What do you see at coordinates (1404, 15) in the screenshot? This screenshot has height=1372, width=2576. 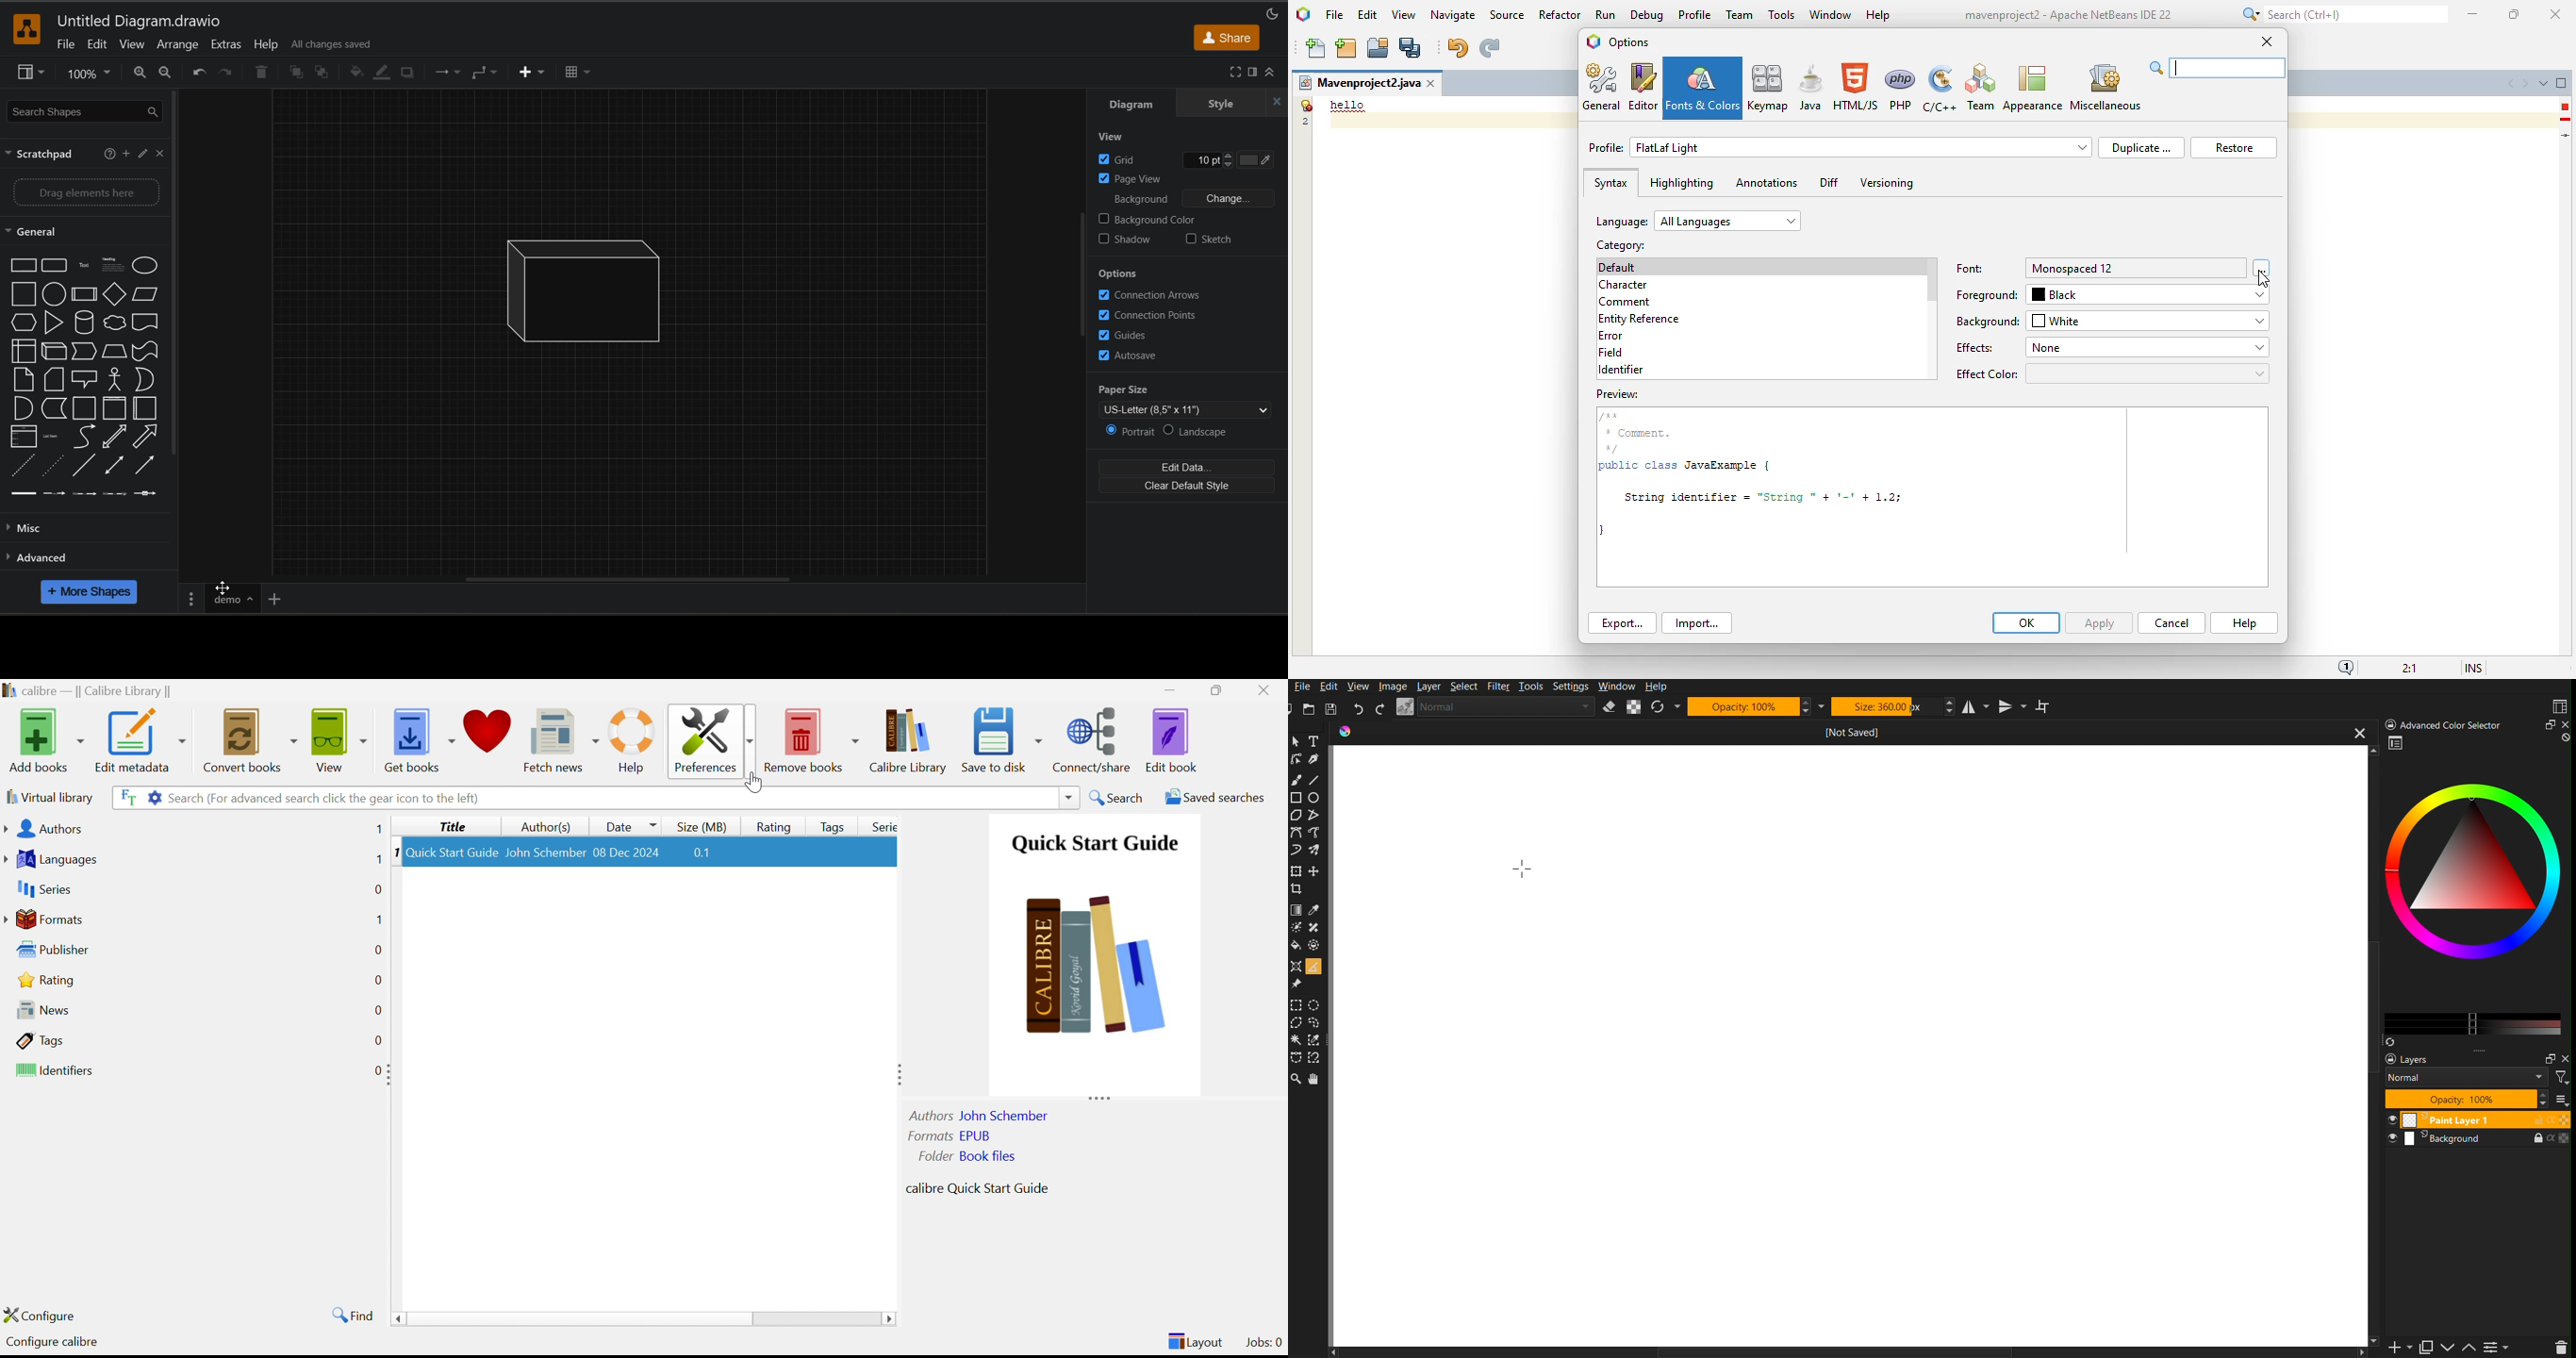 I see `view` at bounding box center [1404, 15].